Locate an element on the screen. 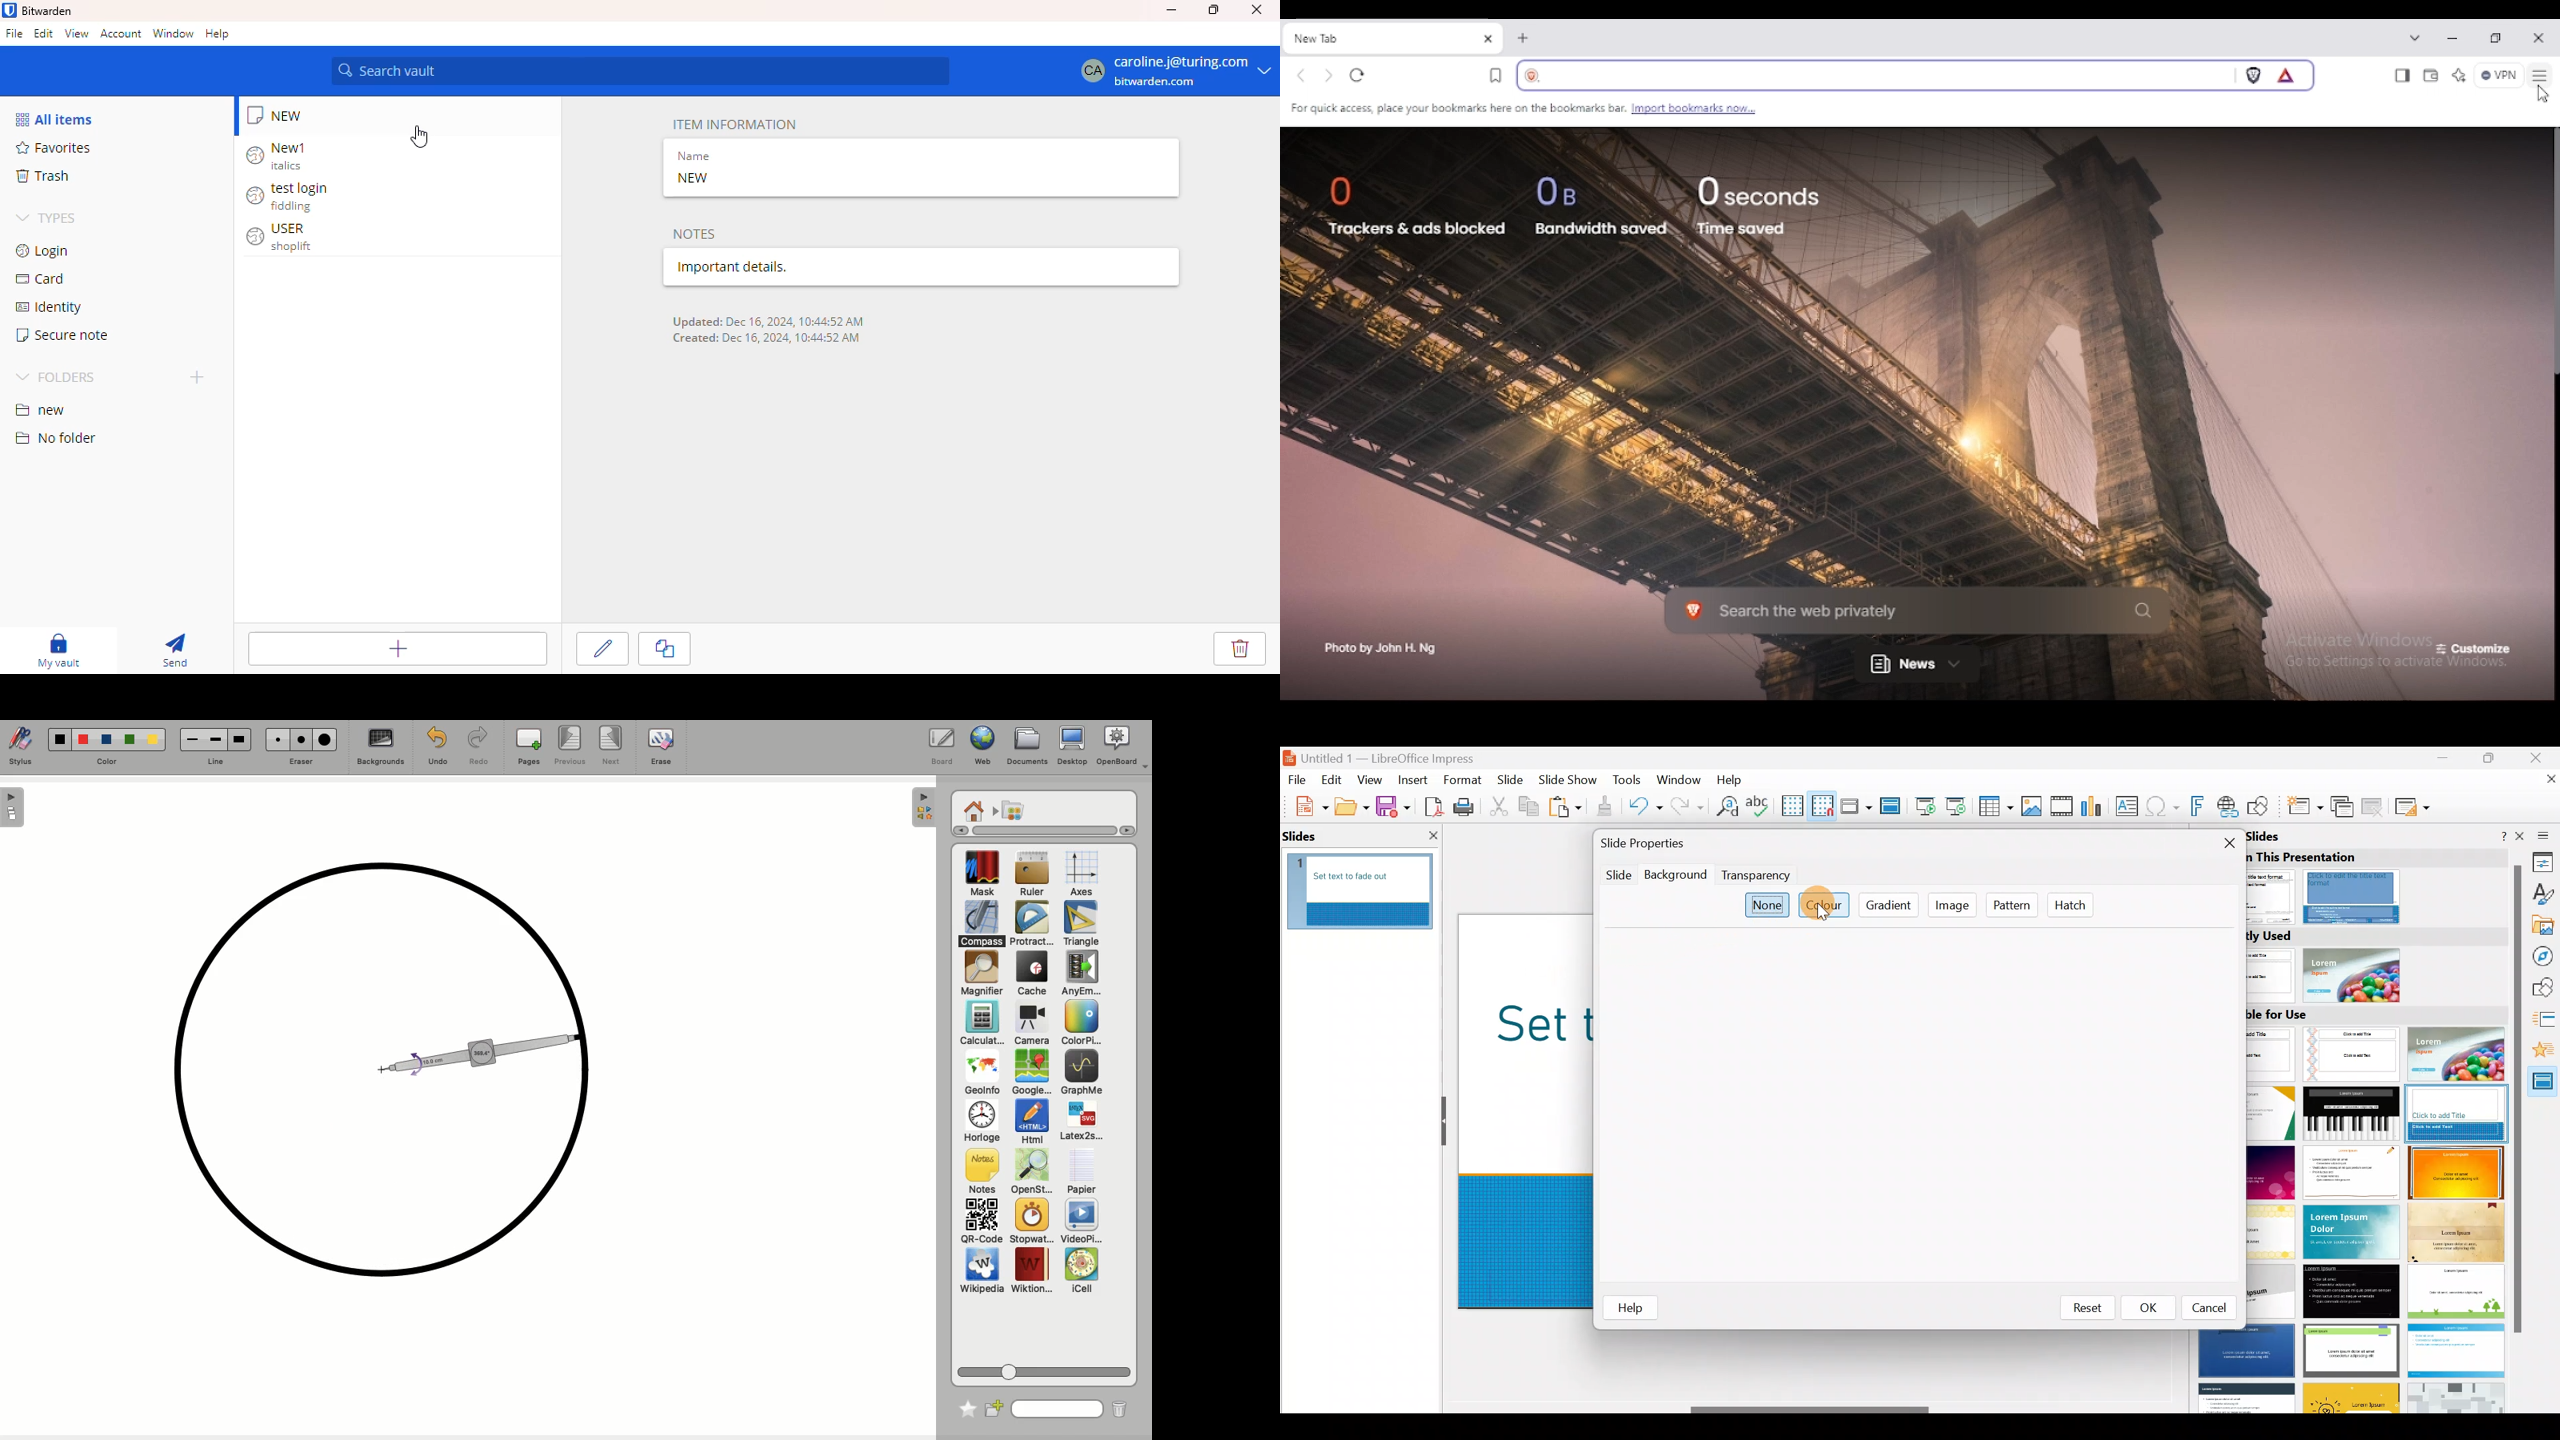 This screenshot has height=1456, width=2576. Mask is located at coordinates (982, 875).